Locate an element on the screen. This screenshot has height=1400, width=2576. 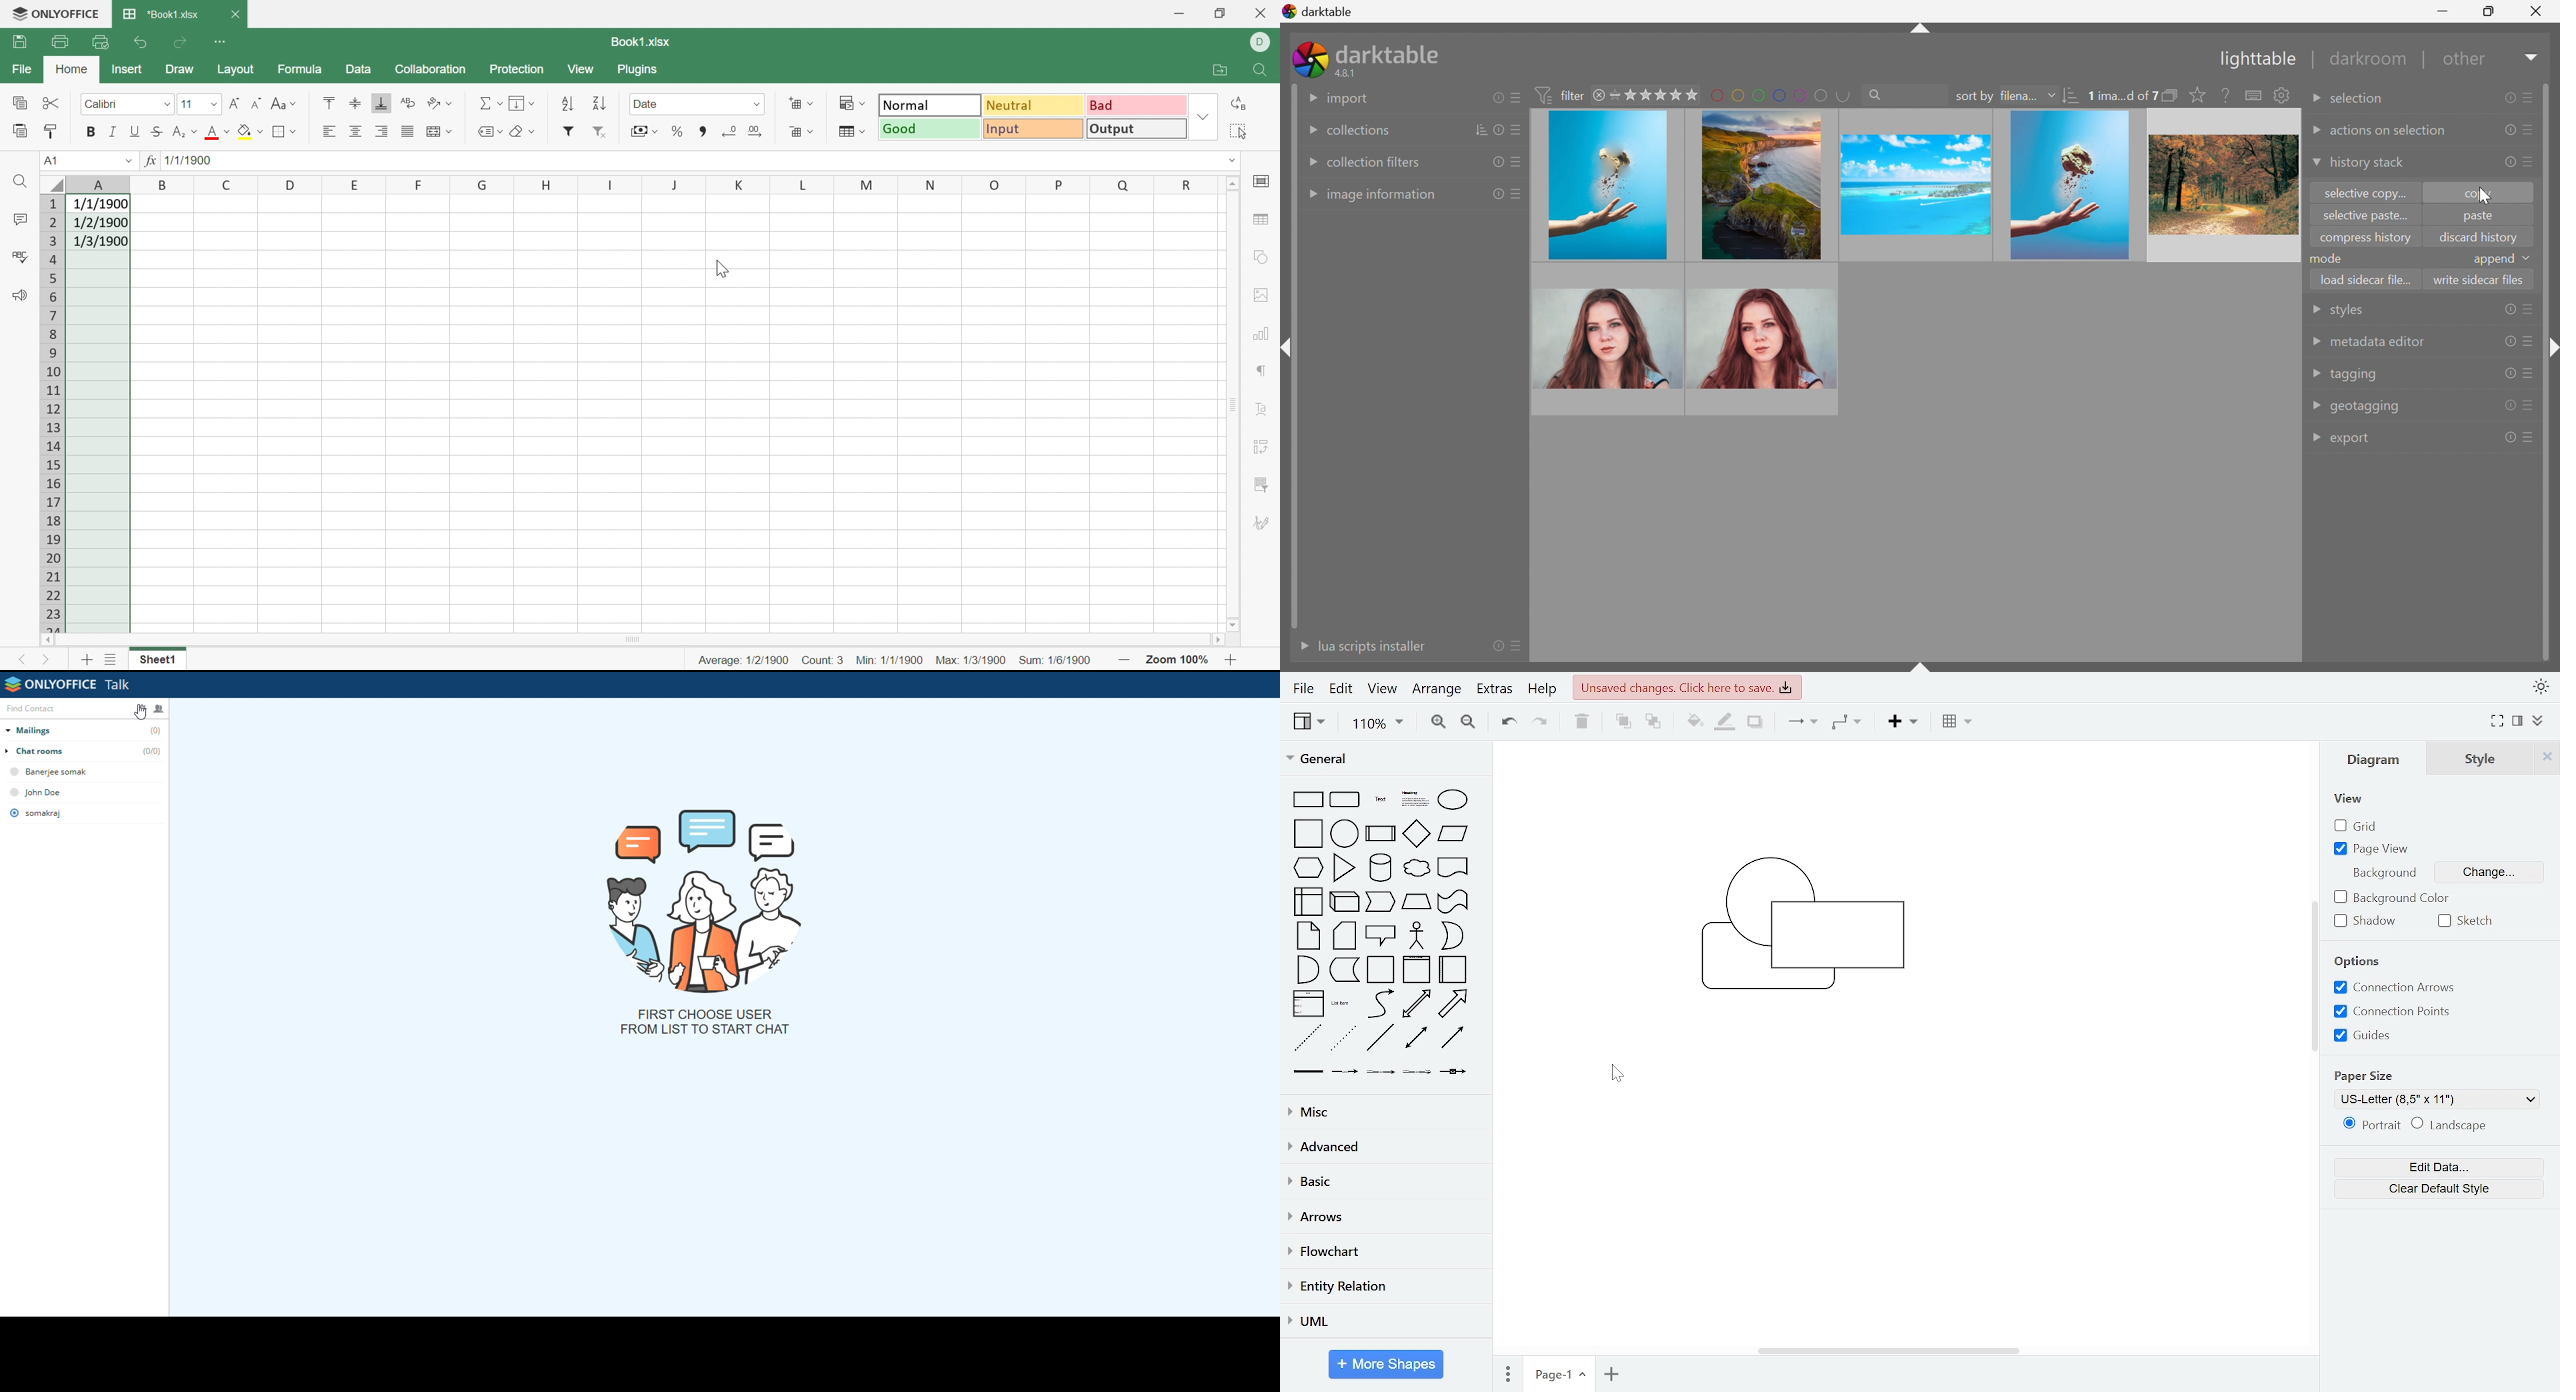
edit data is located at coordinates (2434, 1168).